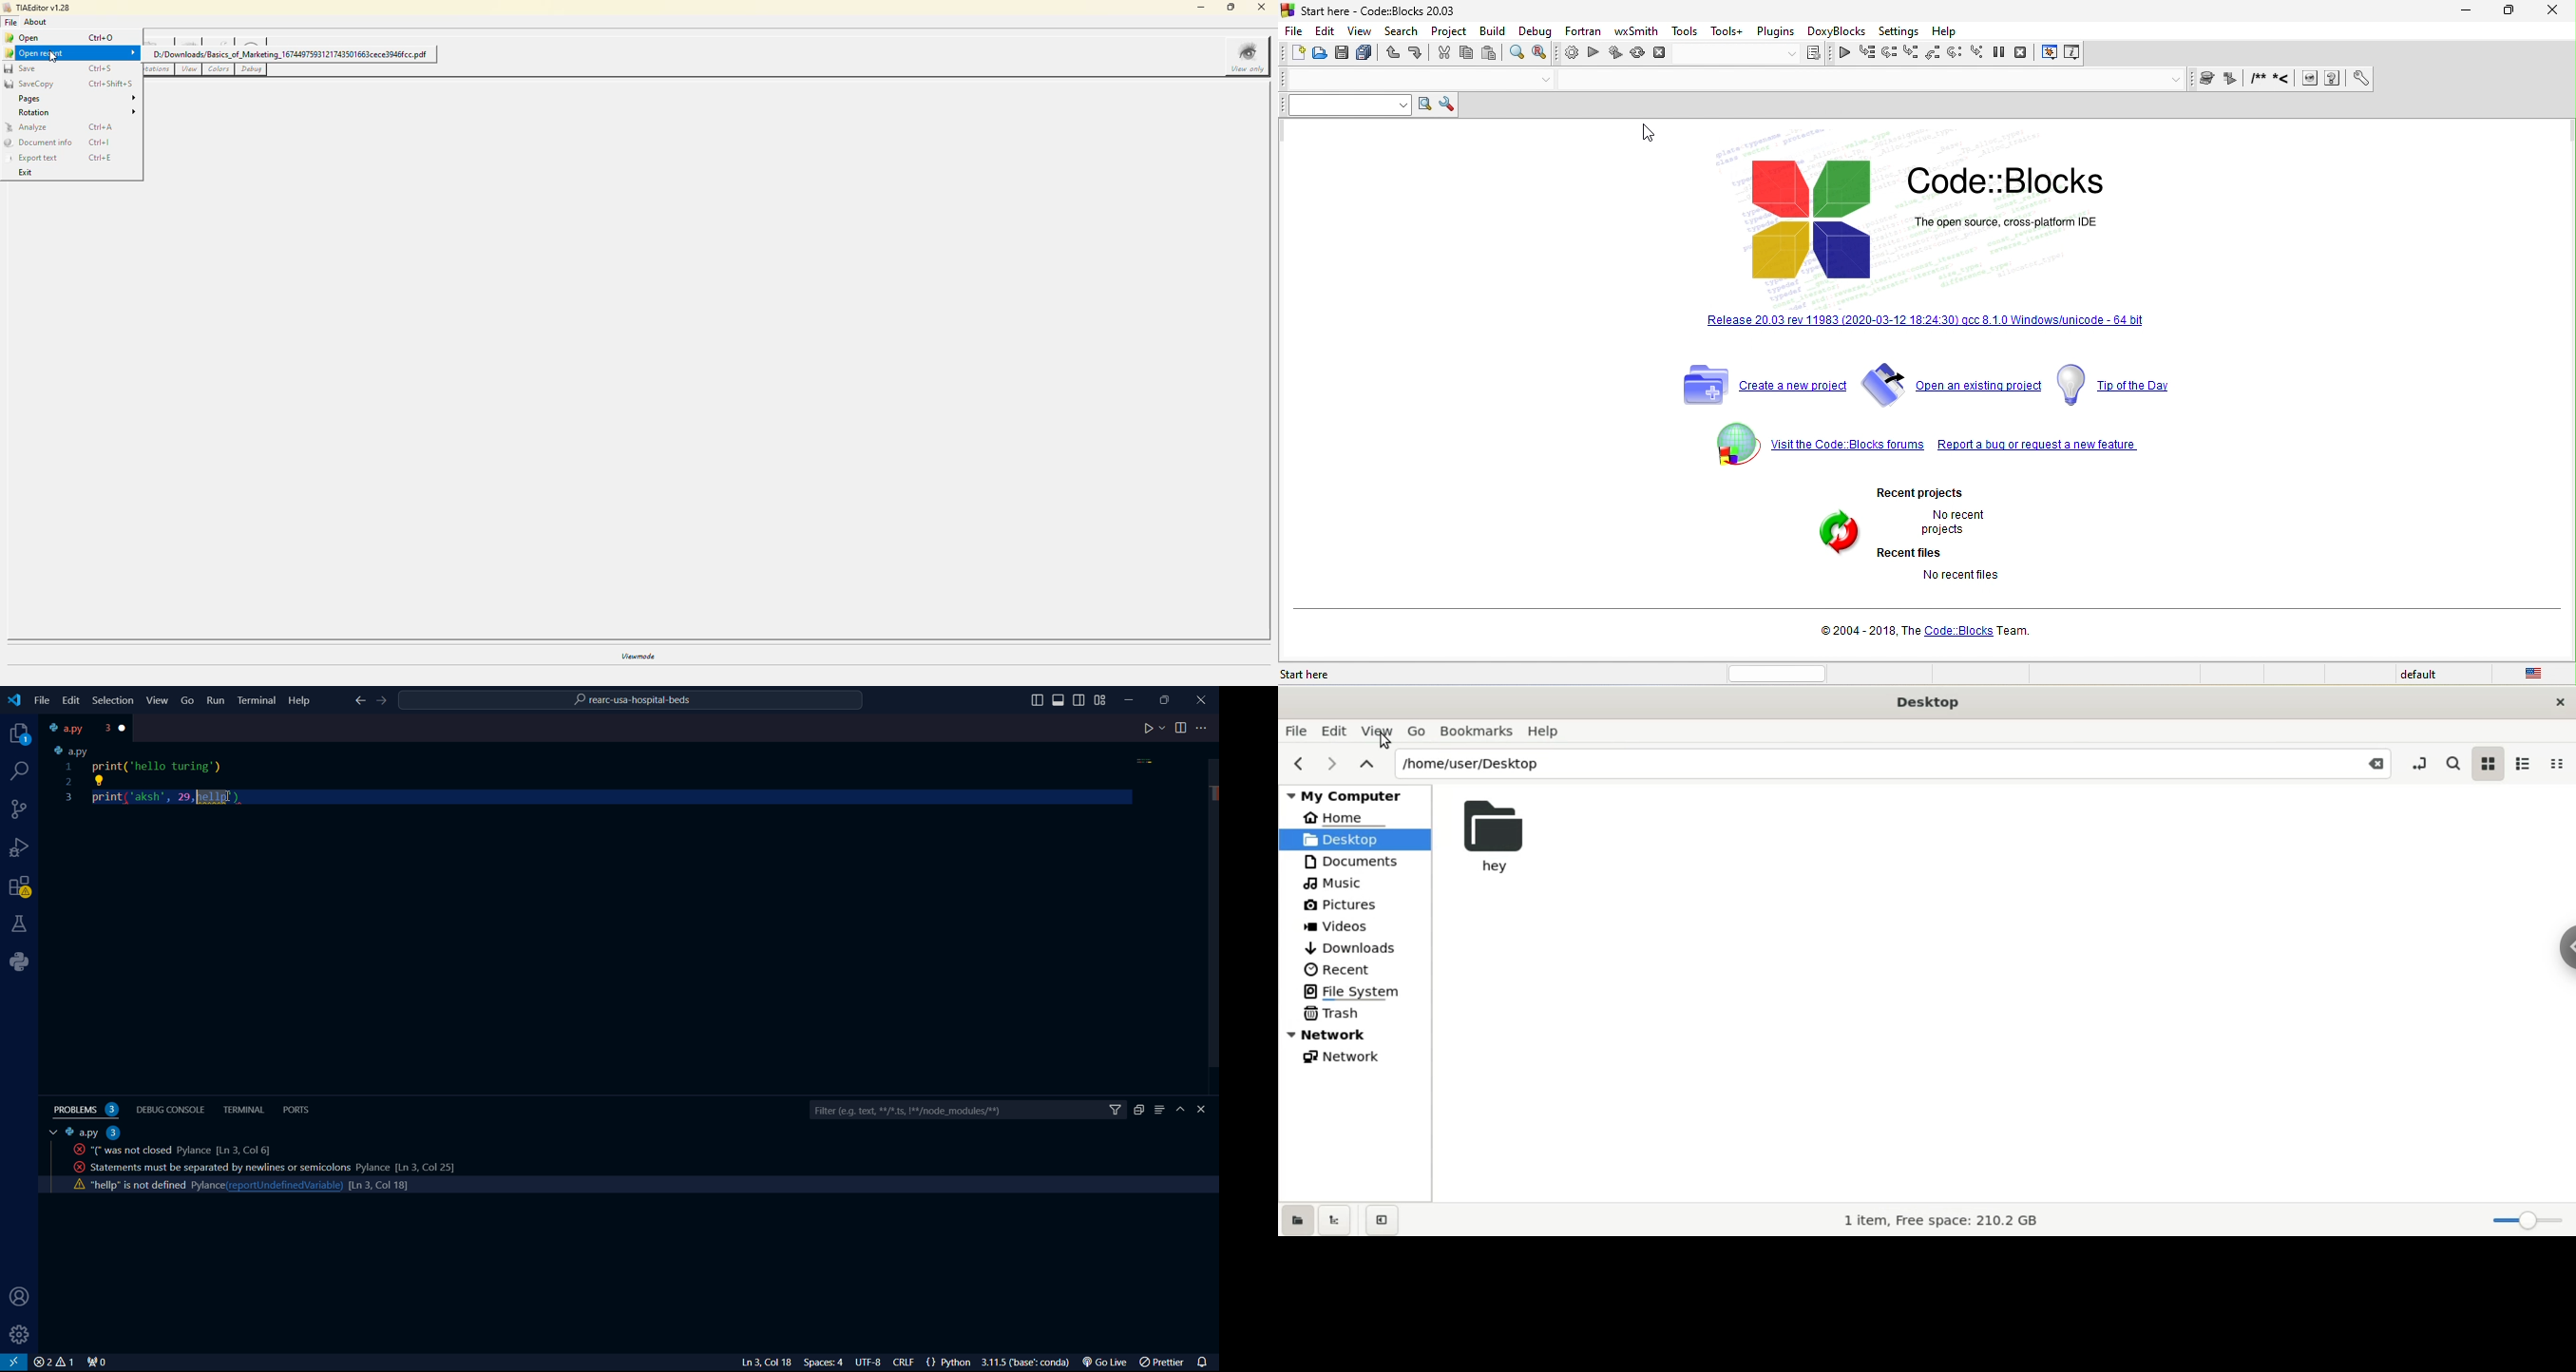 The height and width of the screenshot is (1372, 2576). What do you see at coordinates (1950, 29) in the screenshot?
I see `help` at bounding box center [1950, 29].